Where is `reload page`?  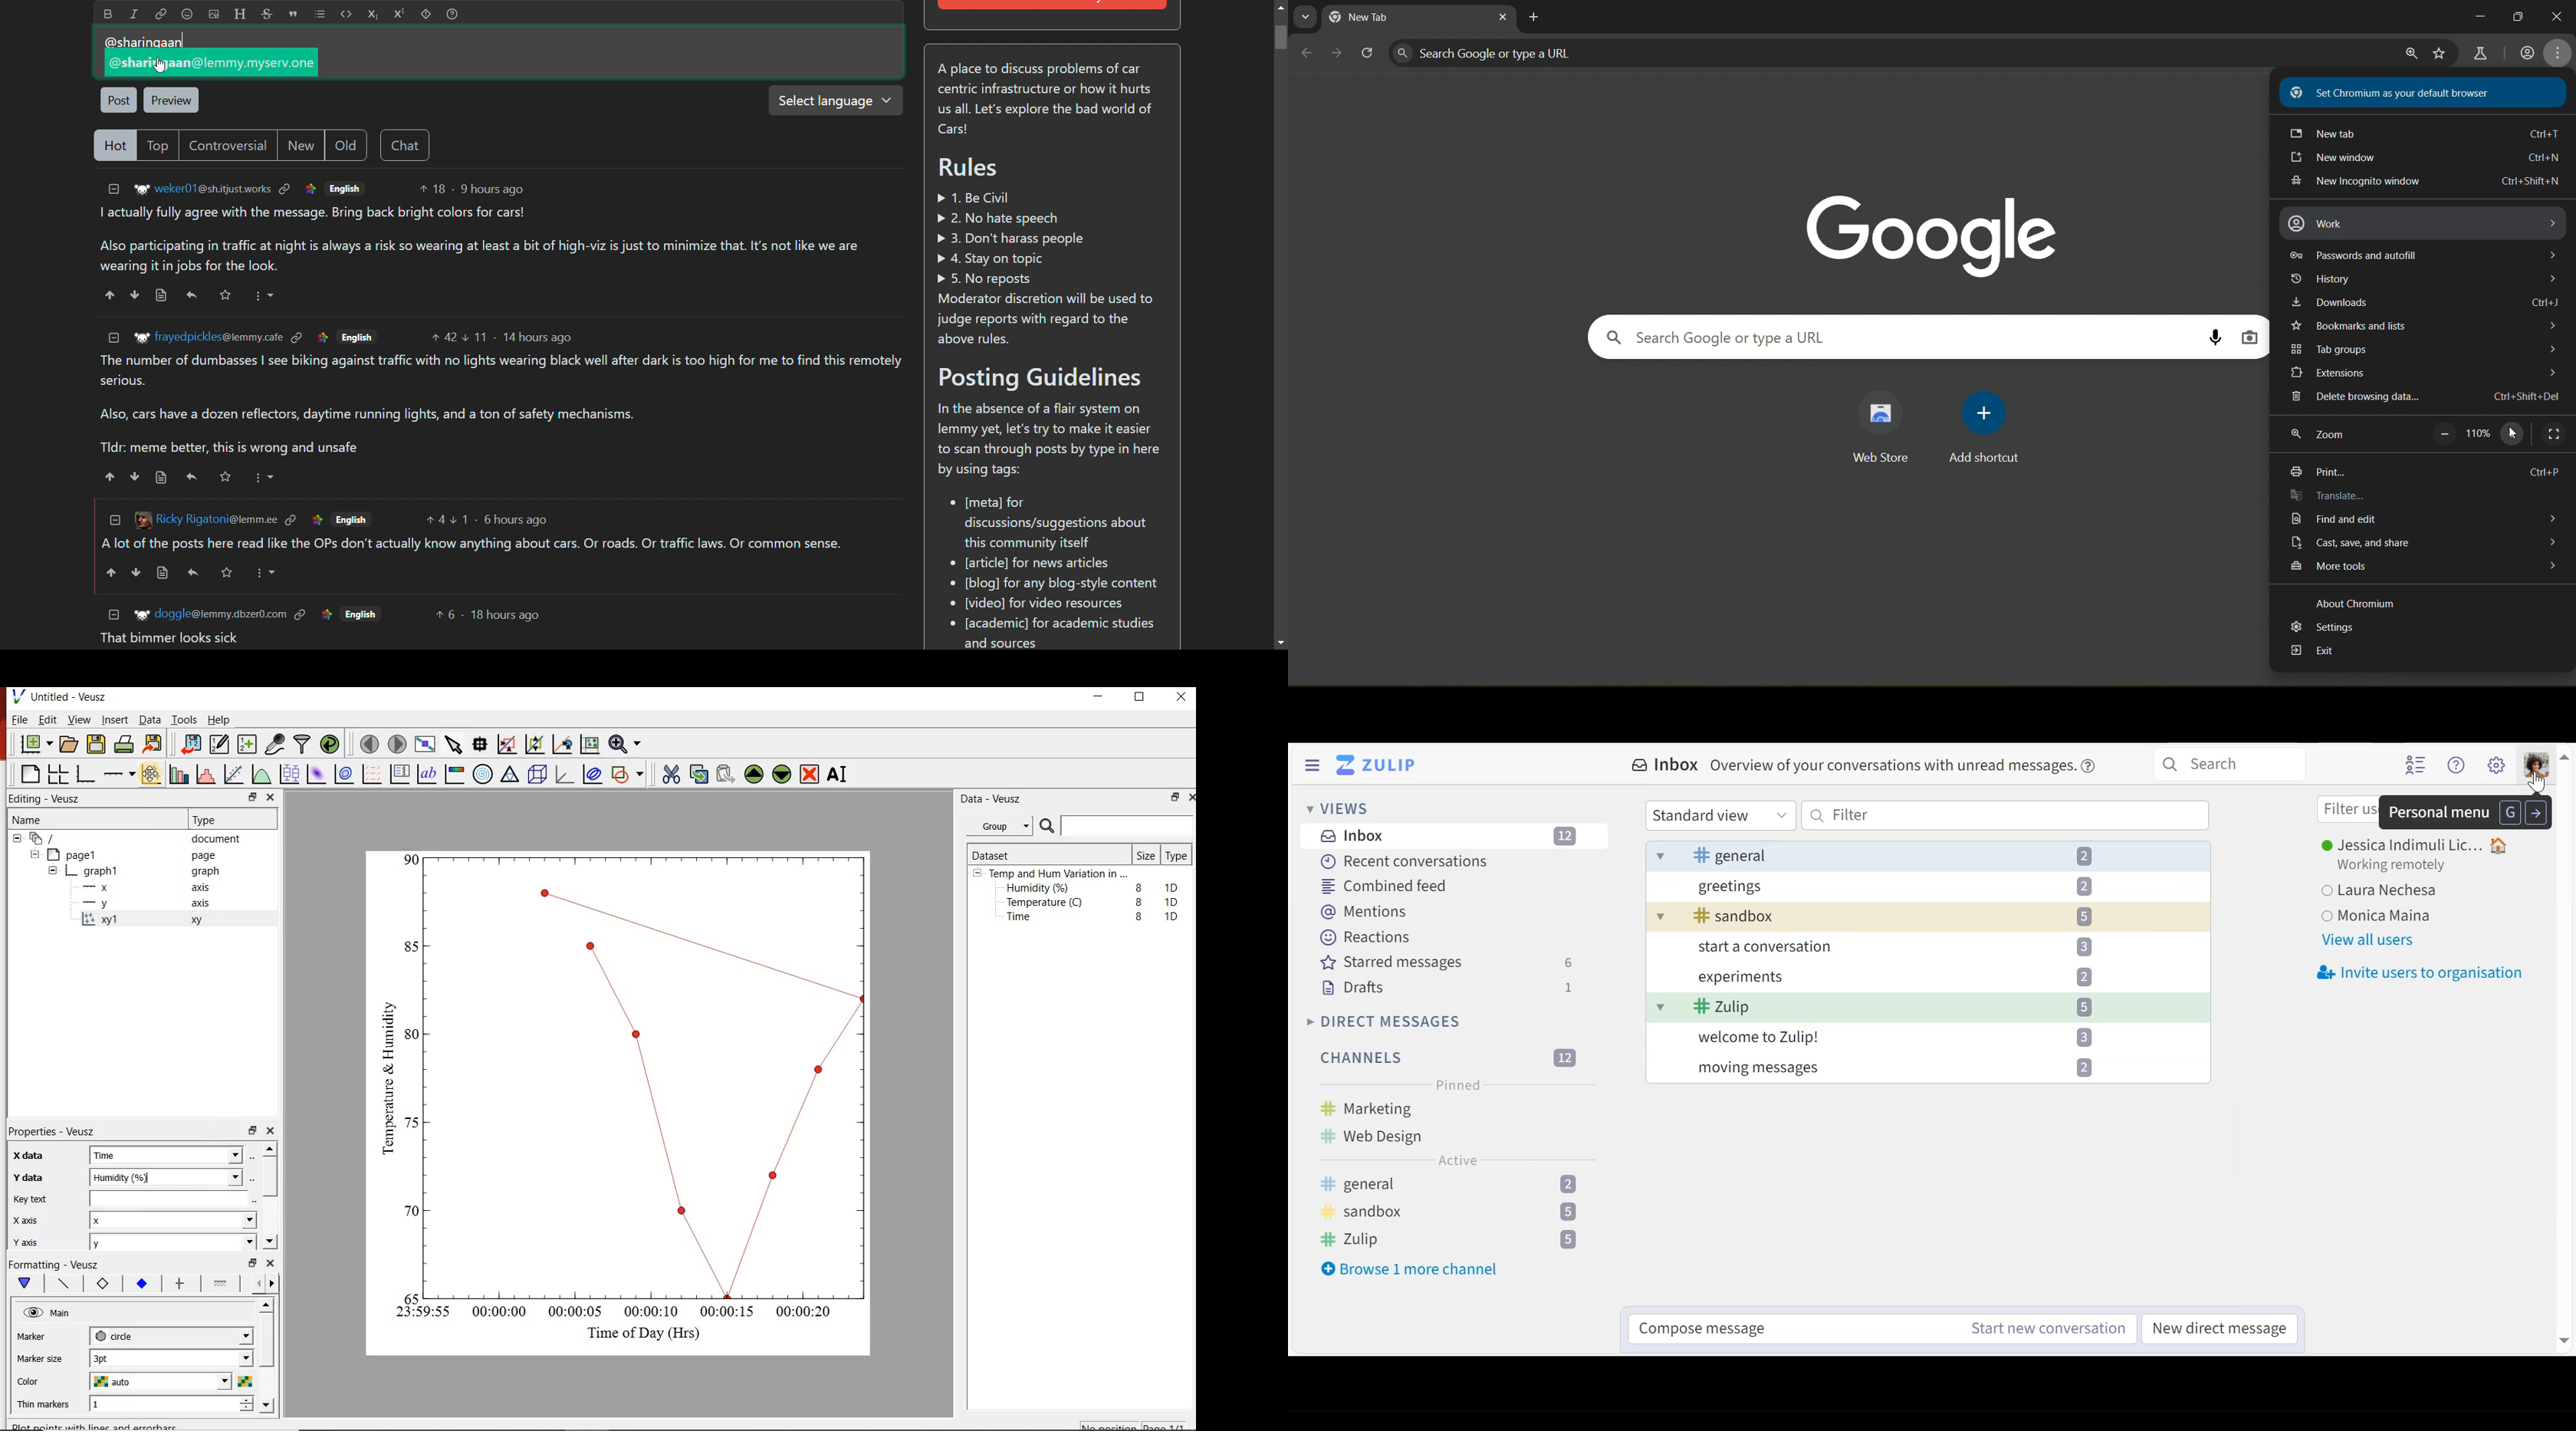
reload page is located at coordinates (1368, 54).